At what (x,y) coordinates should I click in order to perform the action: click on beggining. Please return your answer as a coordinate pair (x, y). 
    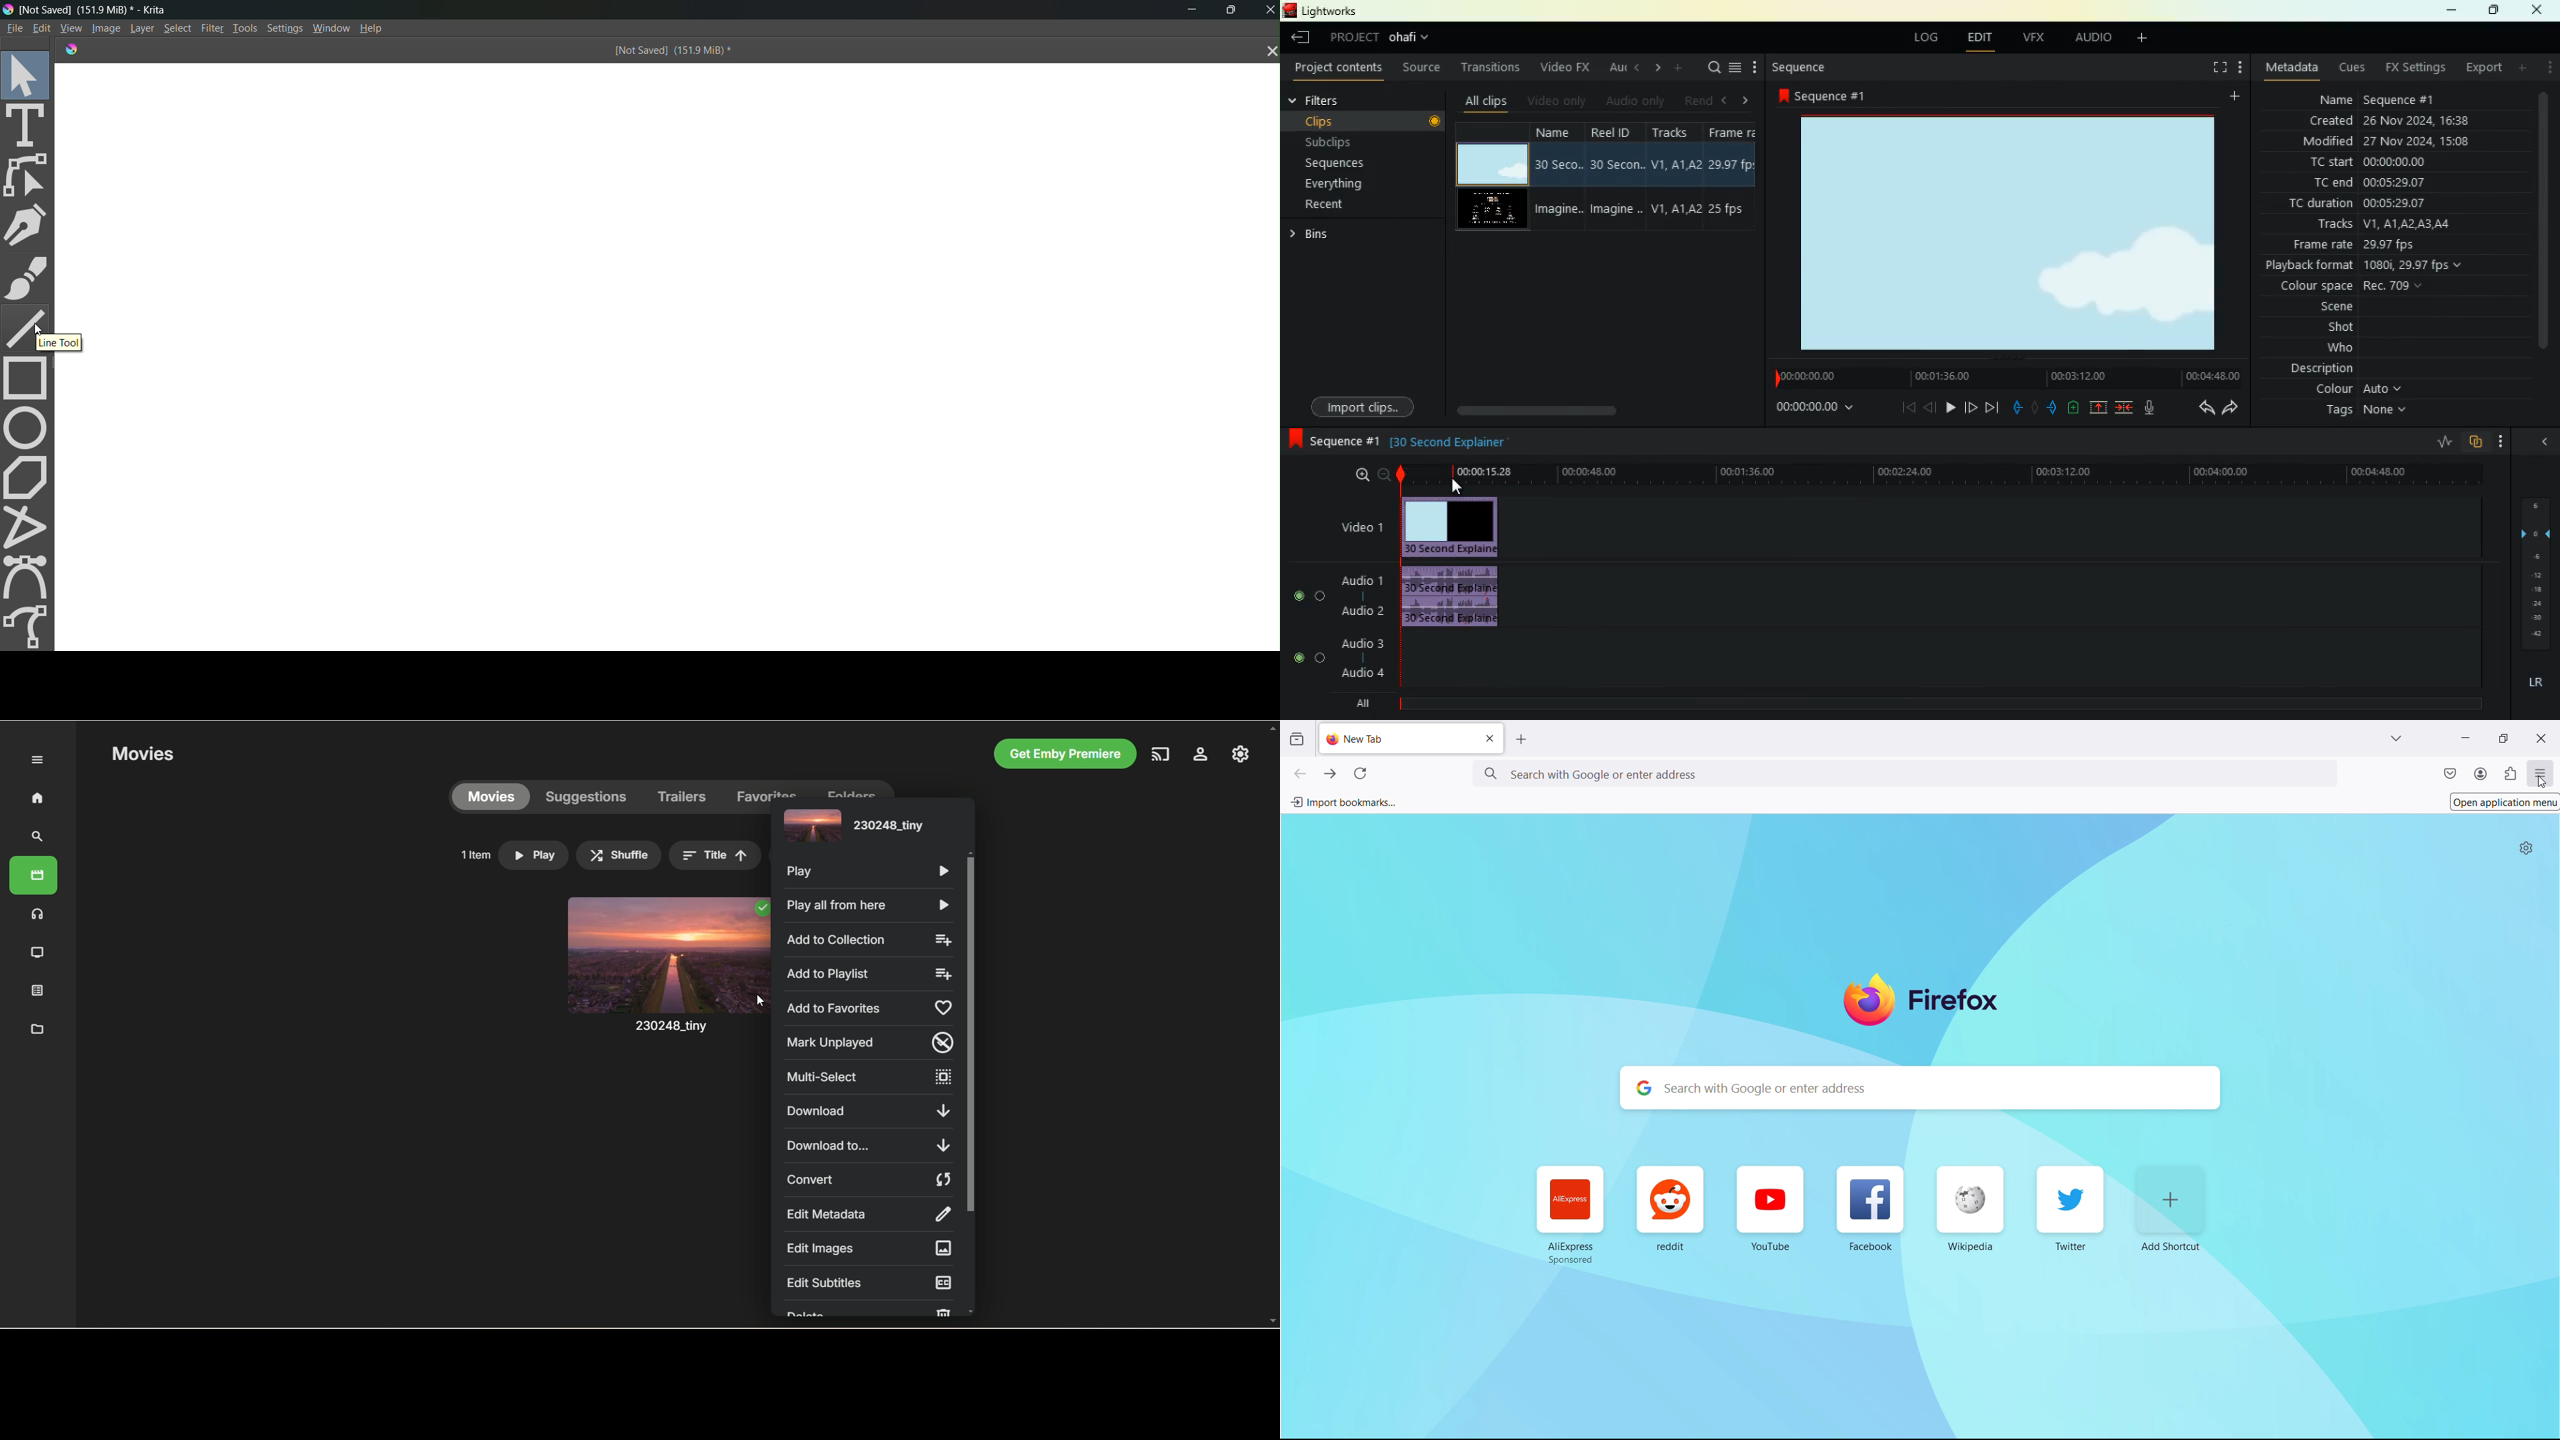
    Looking at the image, I should click on (1899, 408).